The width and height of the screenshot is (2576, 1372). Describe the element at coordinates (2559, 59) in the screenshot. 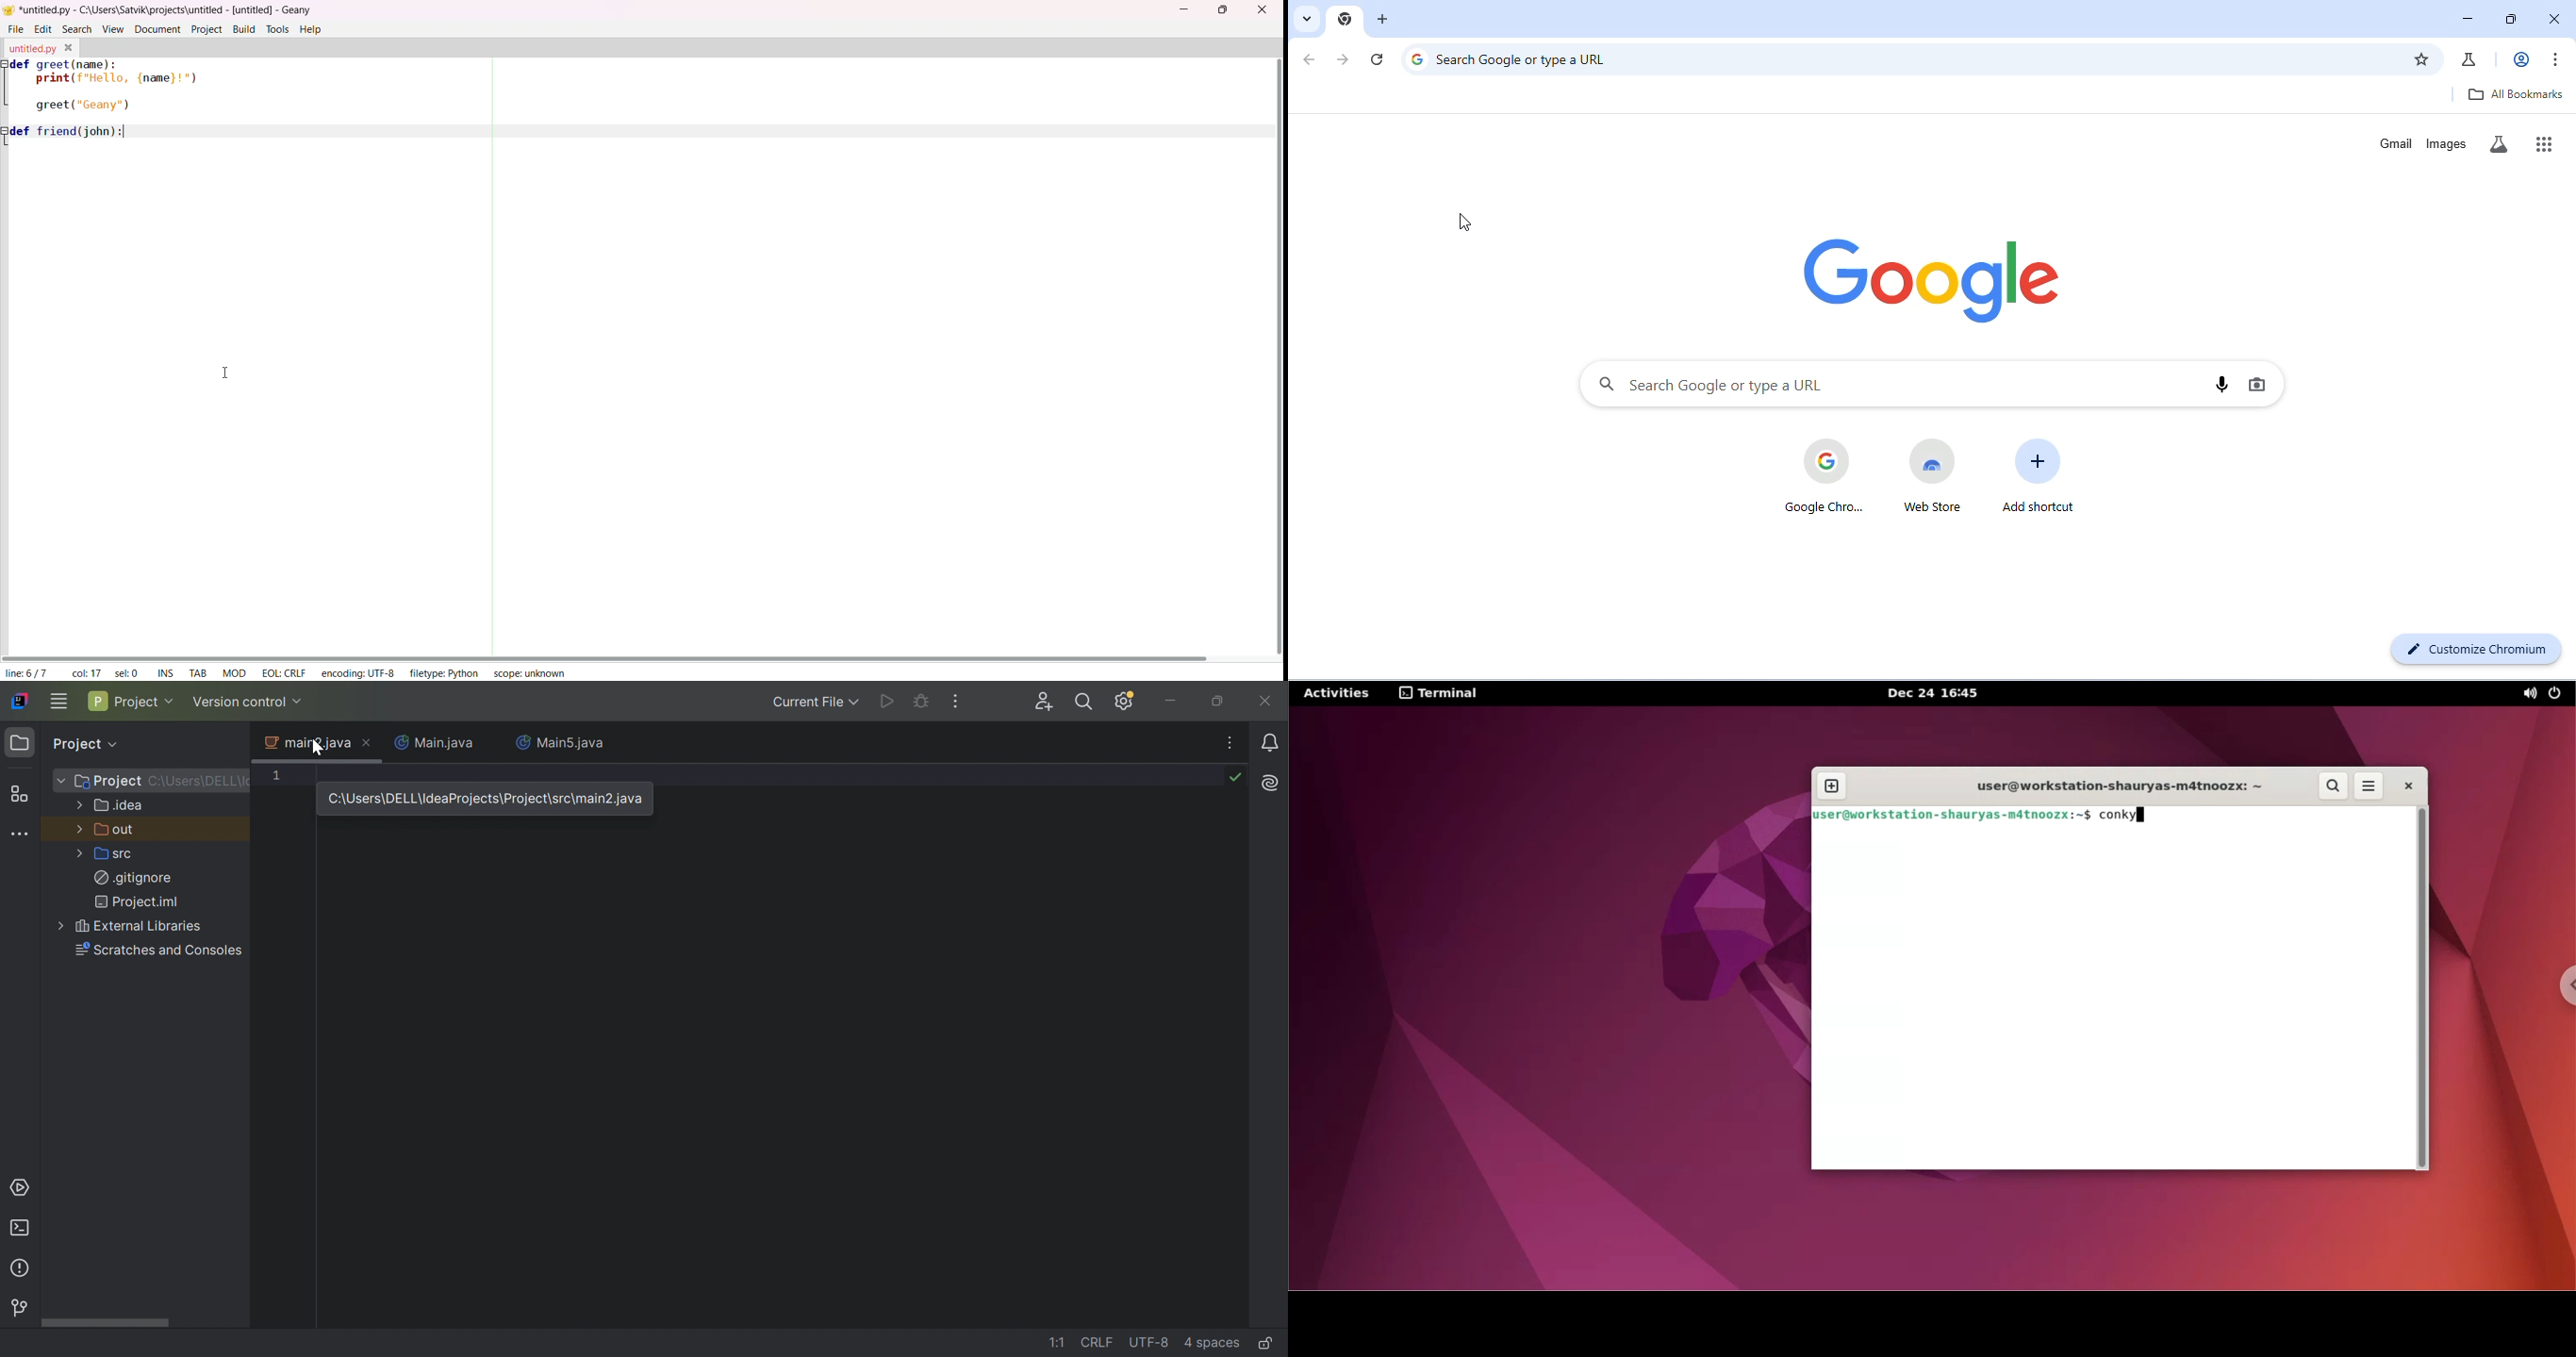

I see `customize and control chromium` at that location.